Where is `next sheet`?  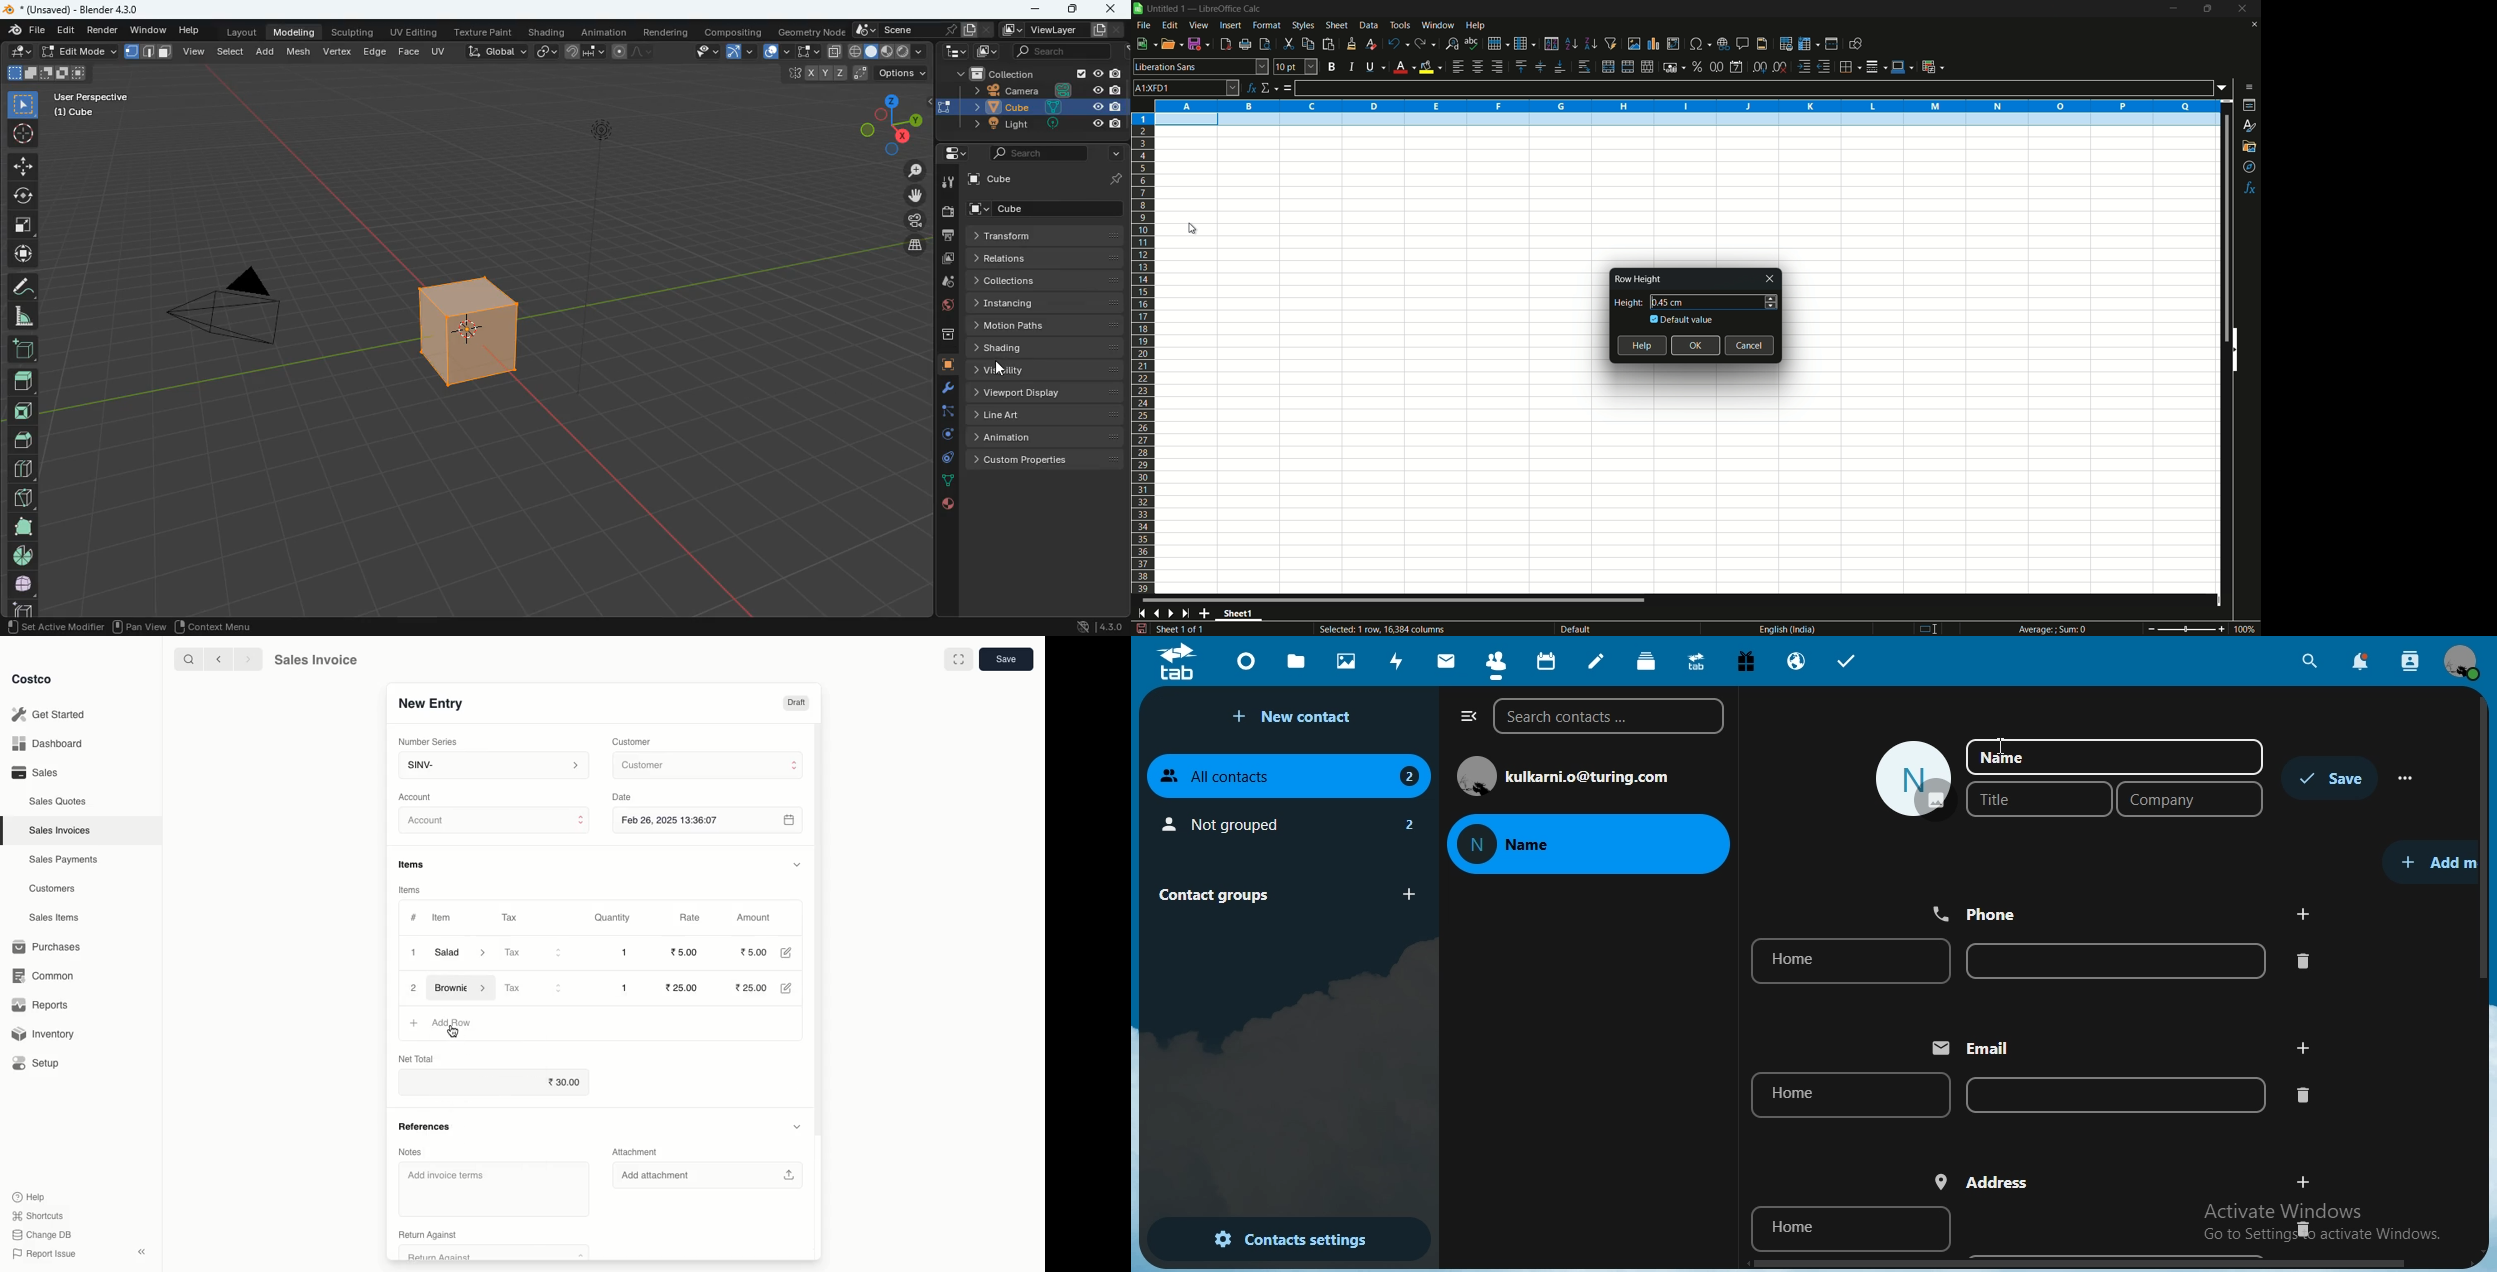 next sheet is located at coordinates (1173, 613).